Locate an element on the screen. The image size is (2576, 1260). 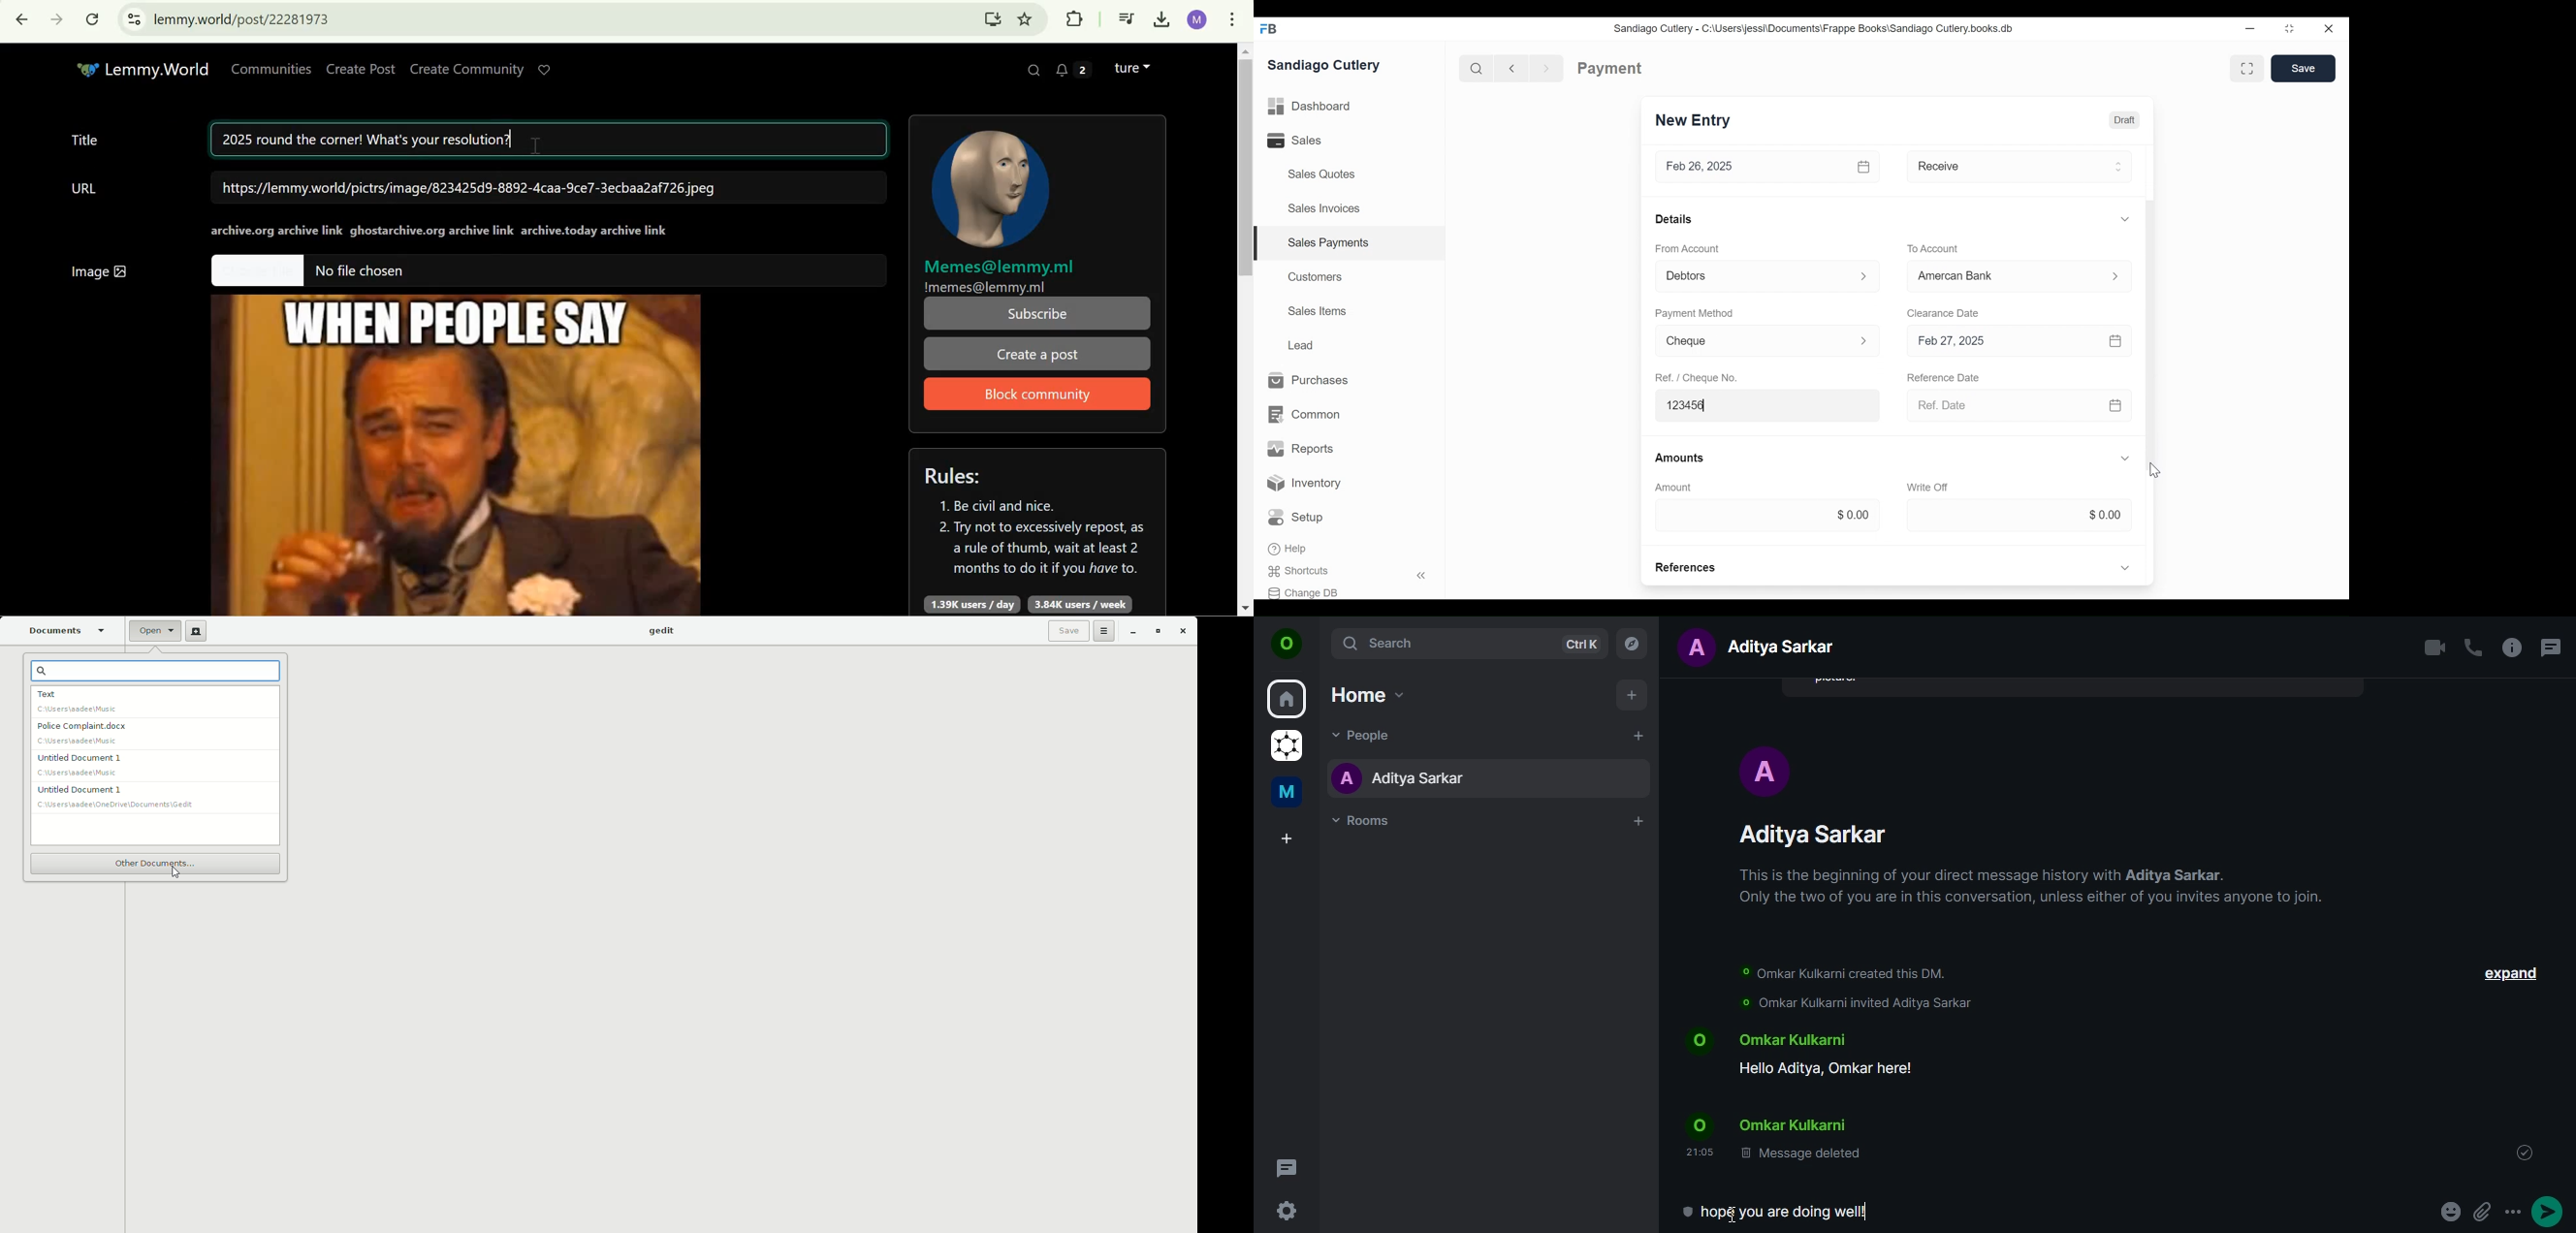
| Sales Payments is located at coordinates (1351, 244).